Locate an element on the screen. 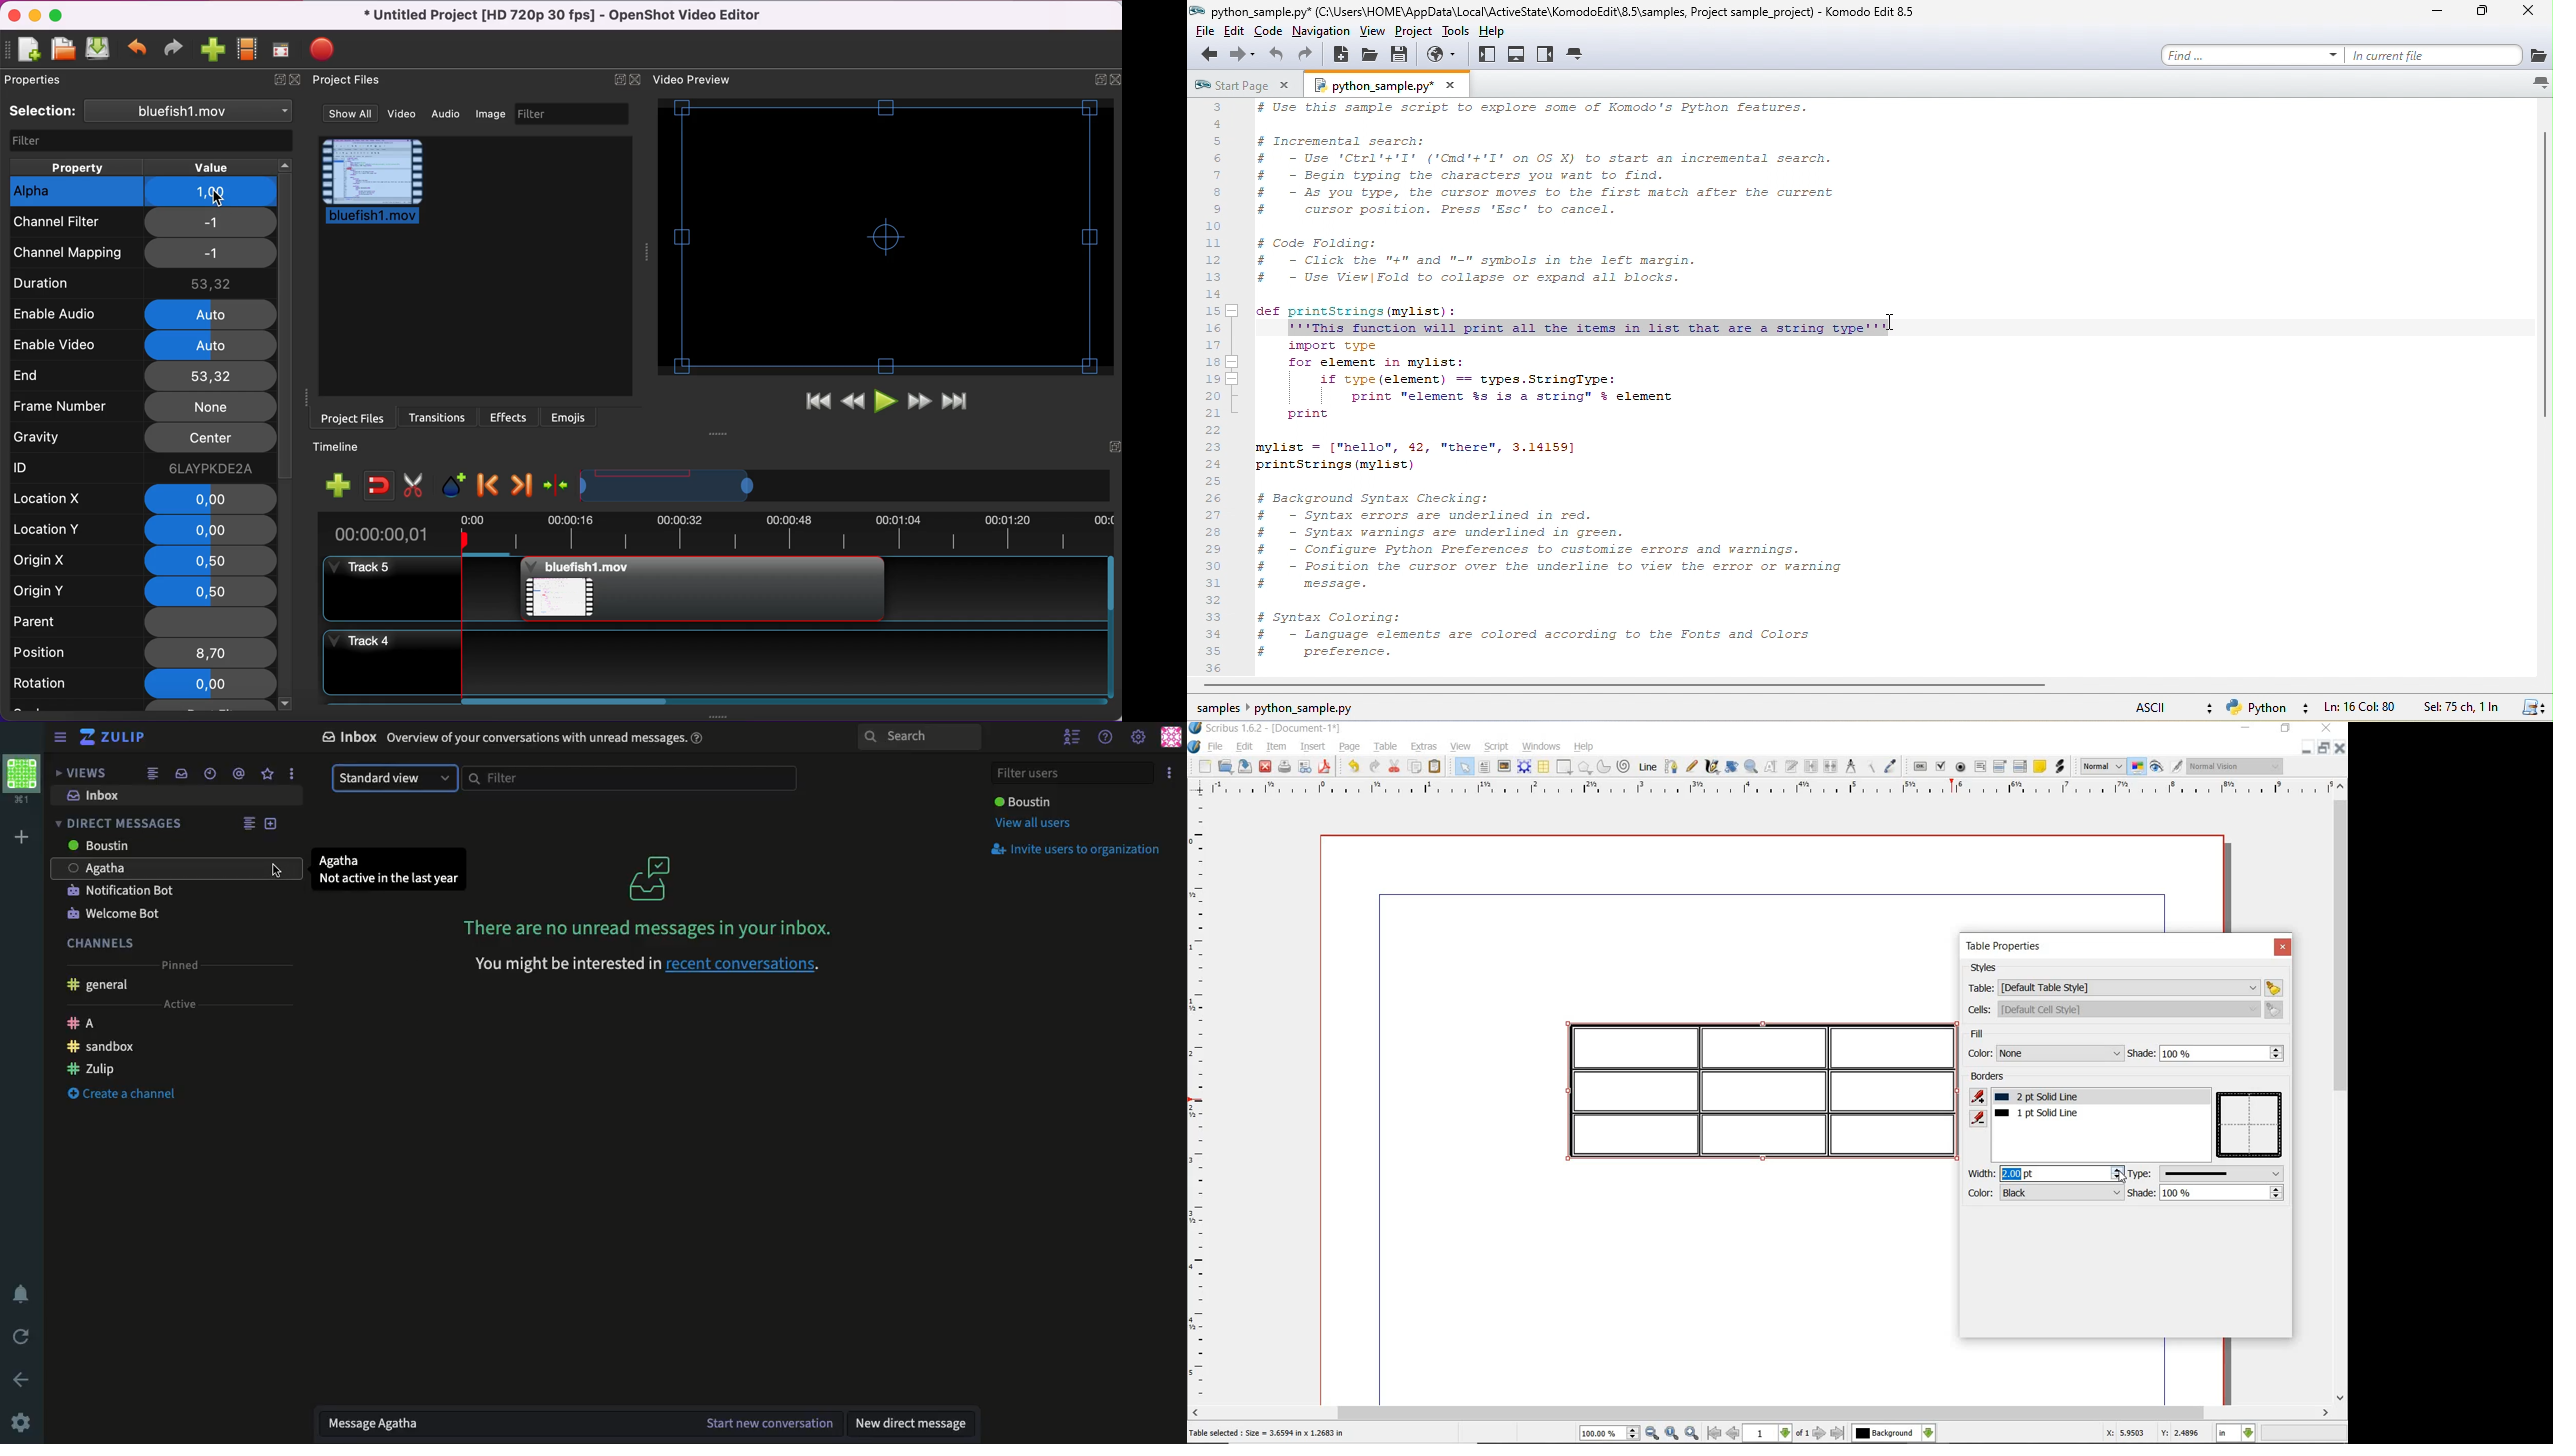 This screenshot has height=1456, width=2576. minimize is located at coordinates (34, 16).